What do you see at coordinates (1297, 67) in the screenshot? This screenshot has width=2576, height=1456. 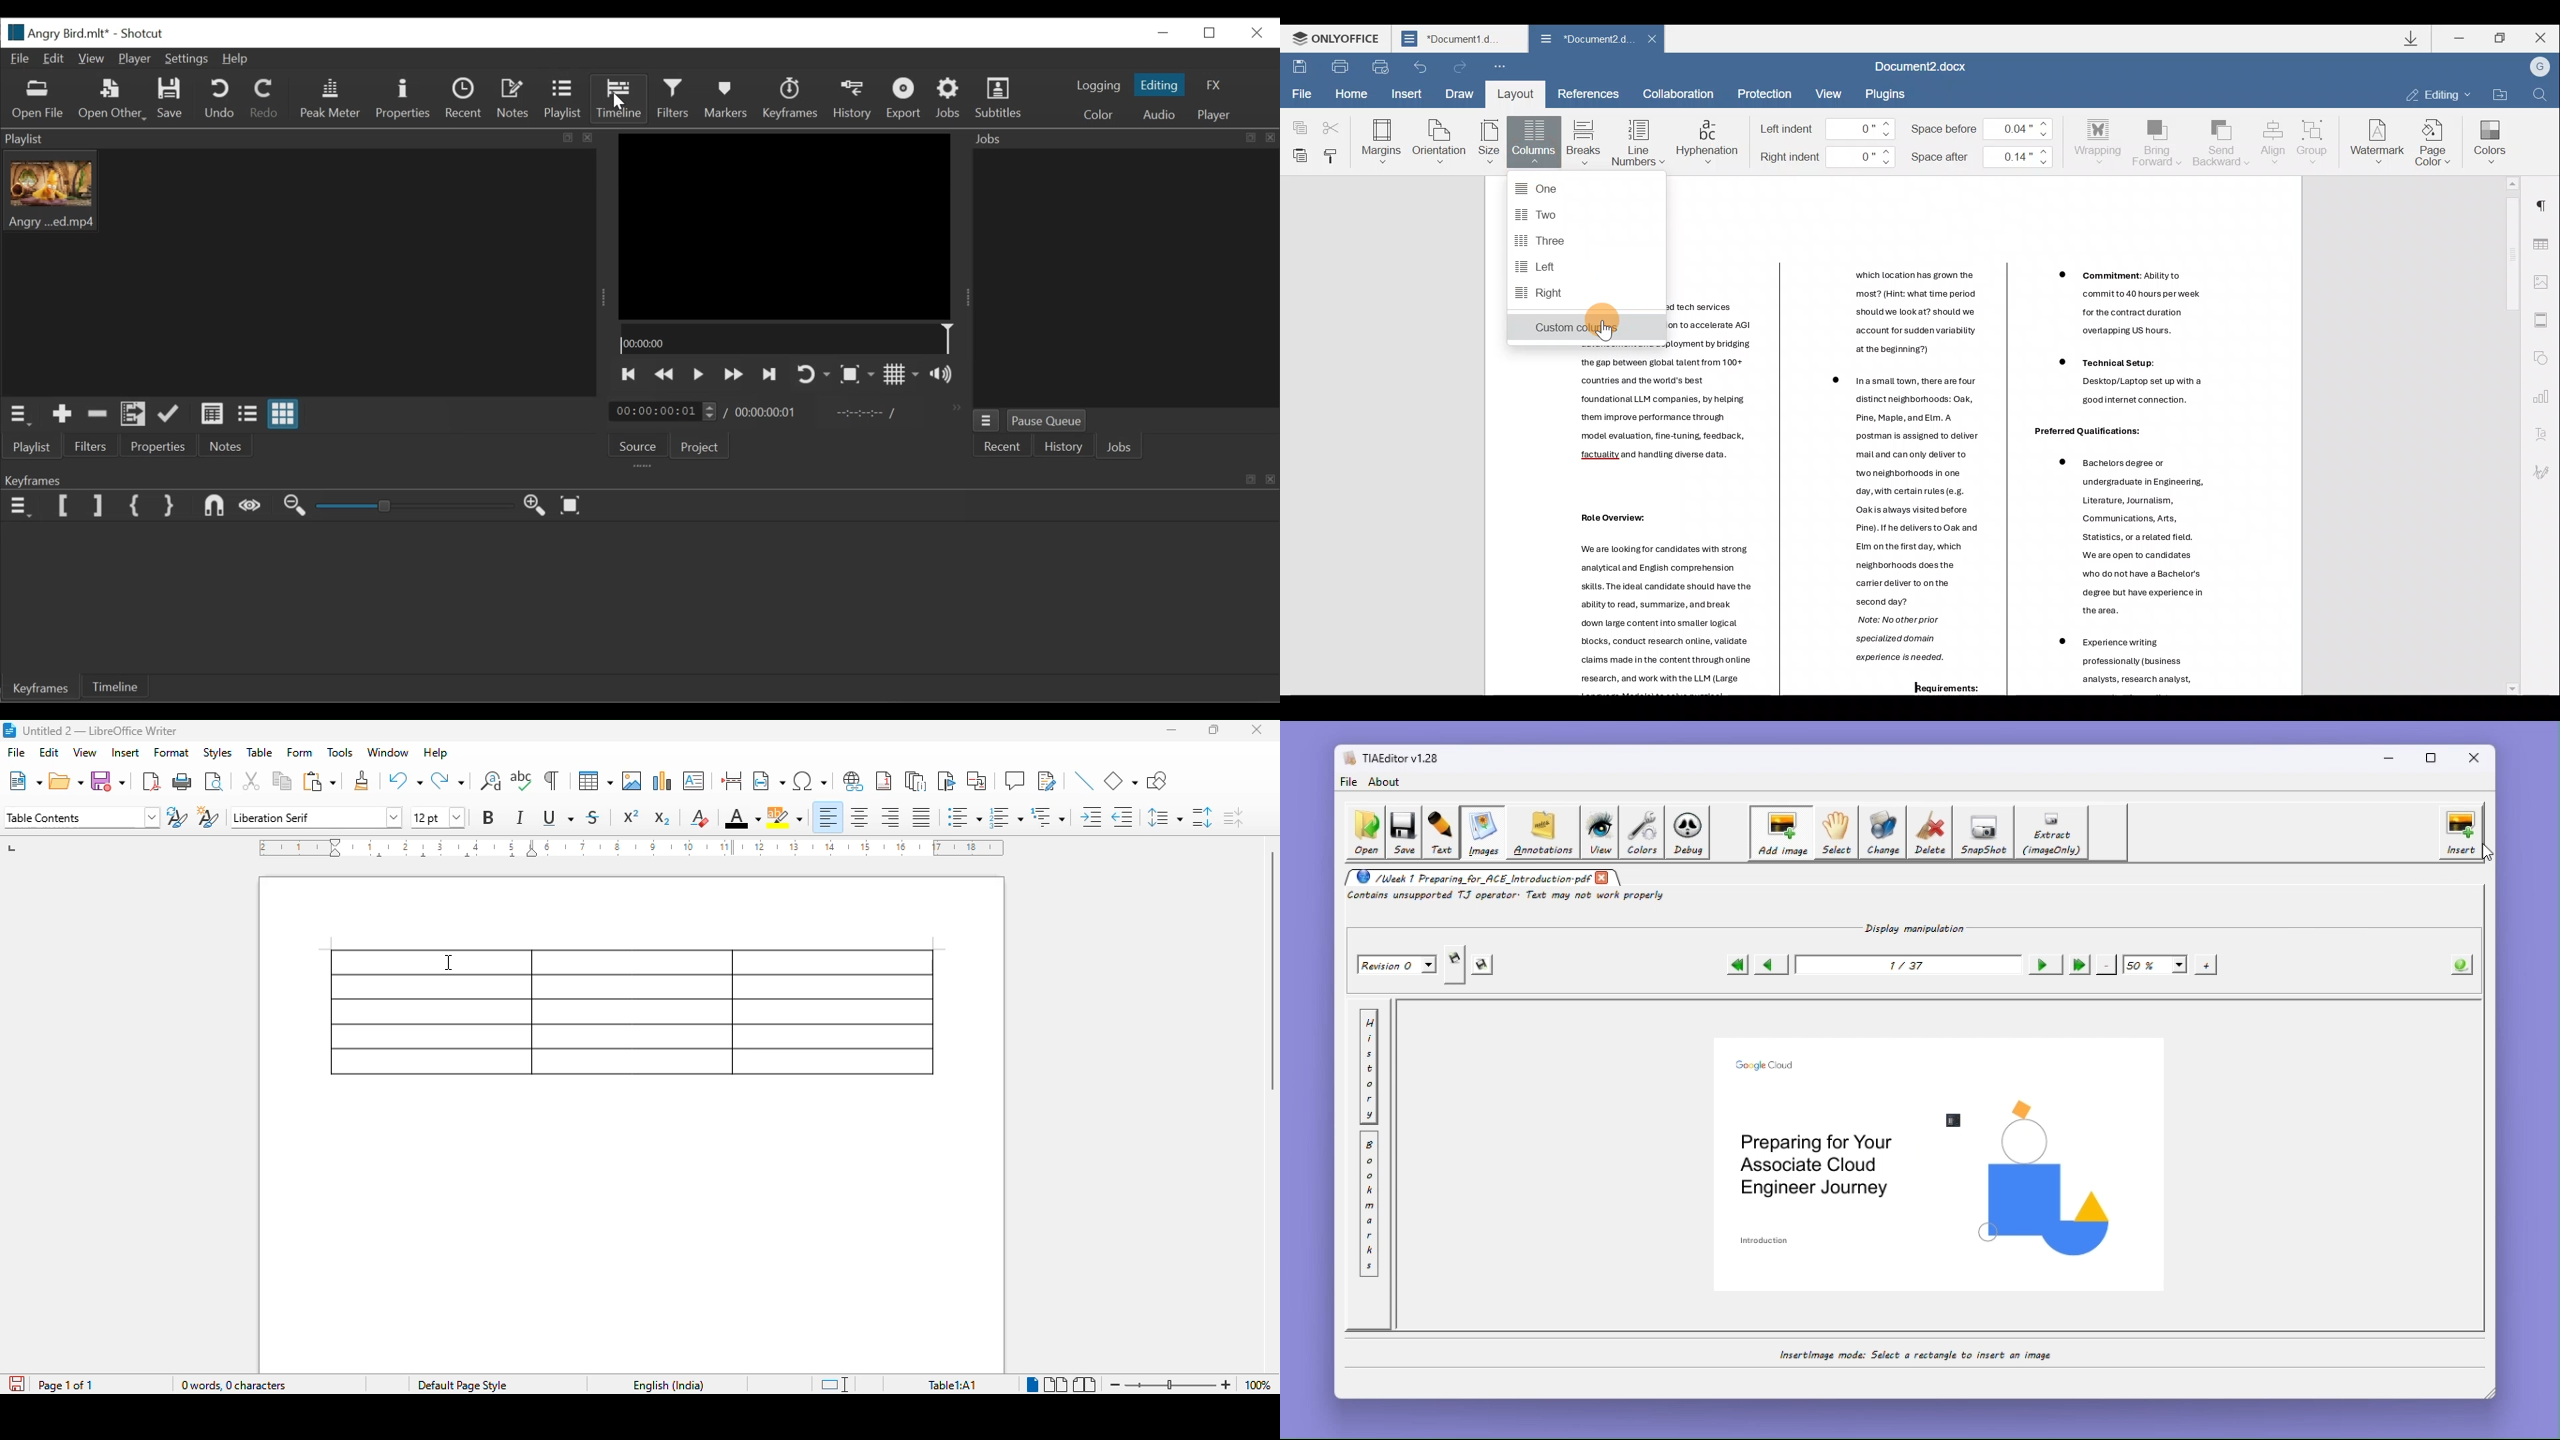 I see `Save` at bounding box center [1297, 67].